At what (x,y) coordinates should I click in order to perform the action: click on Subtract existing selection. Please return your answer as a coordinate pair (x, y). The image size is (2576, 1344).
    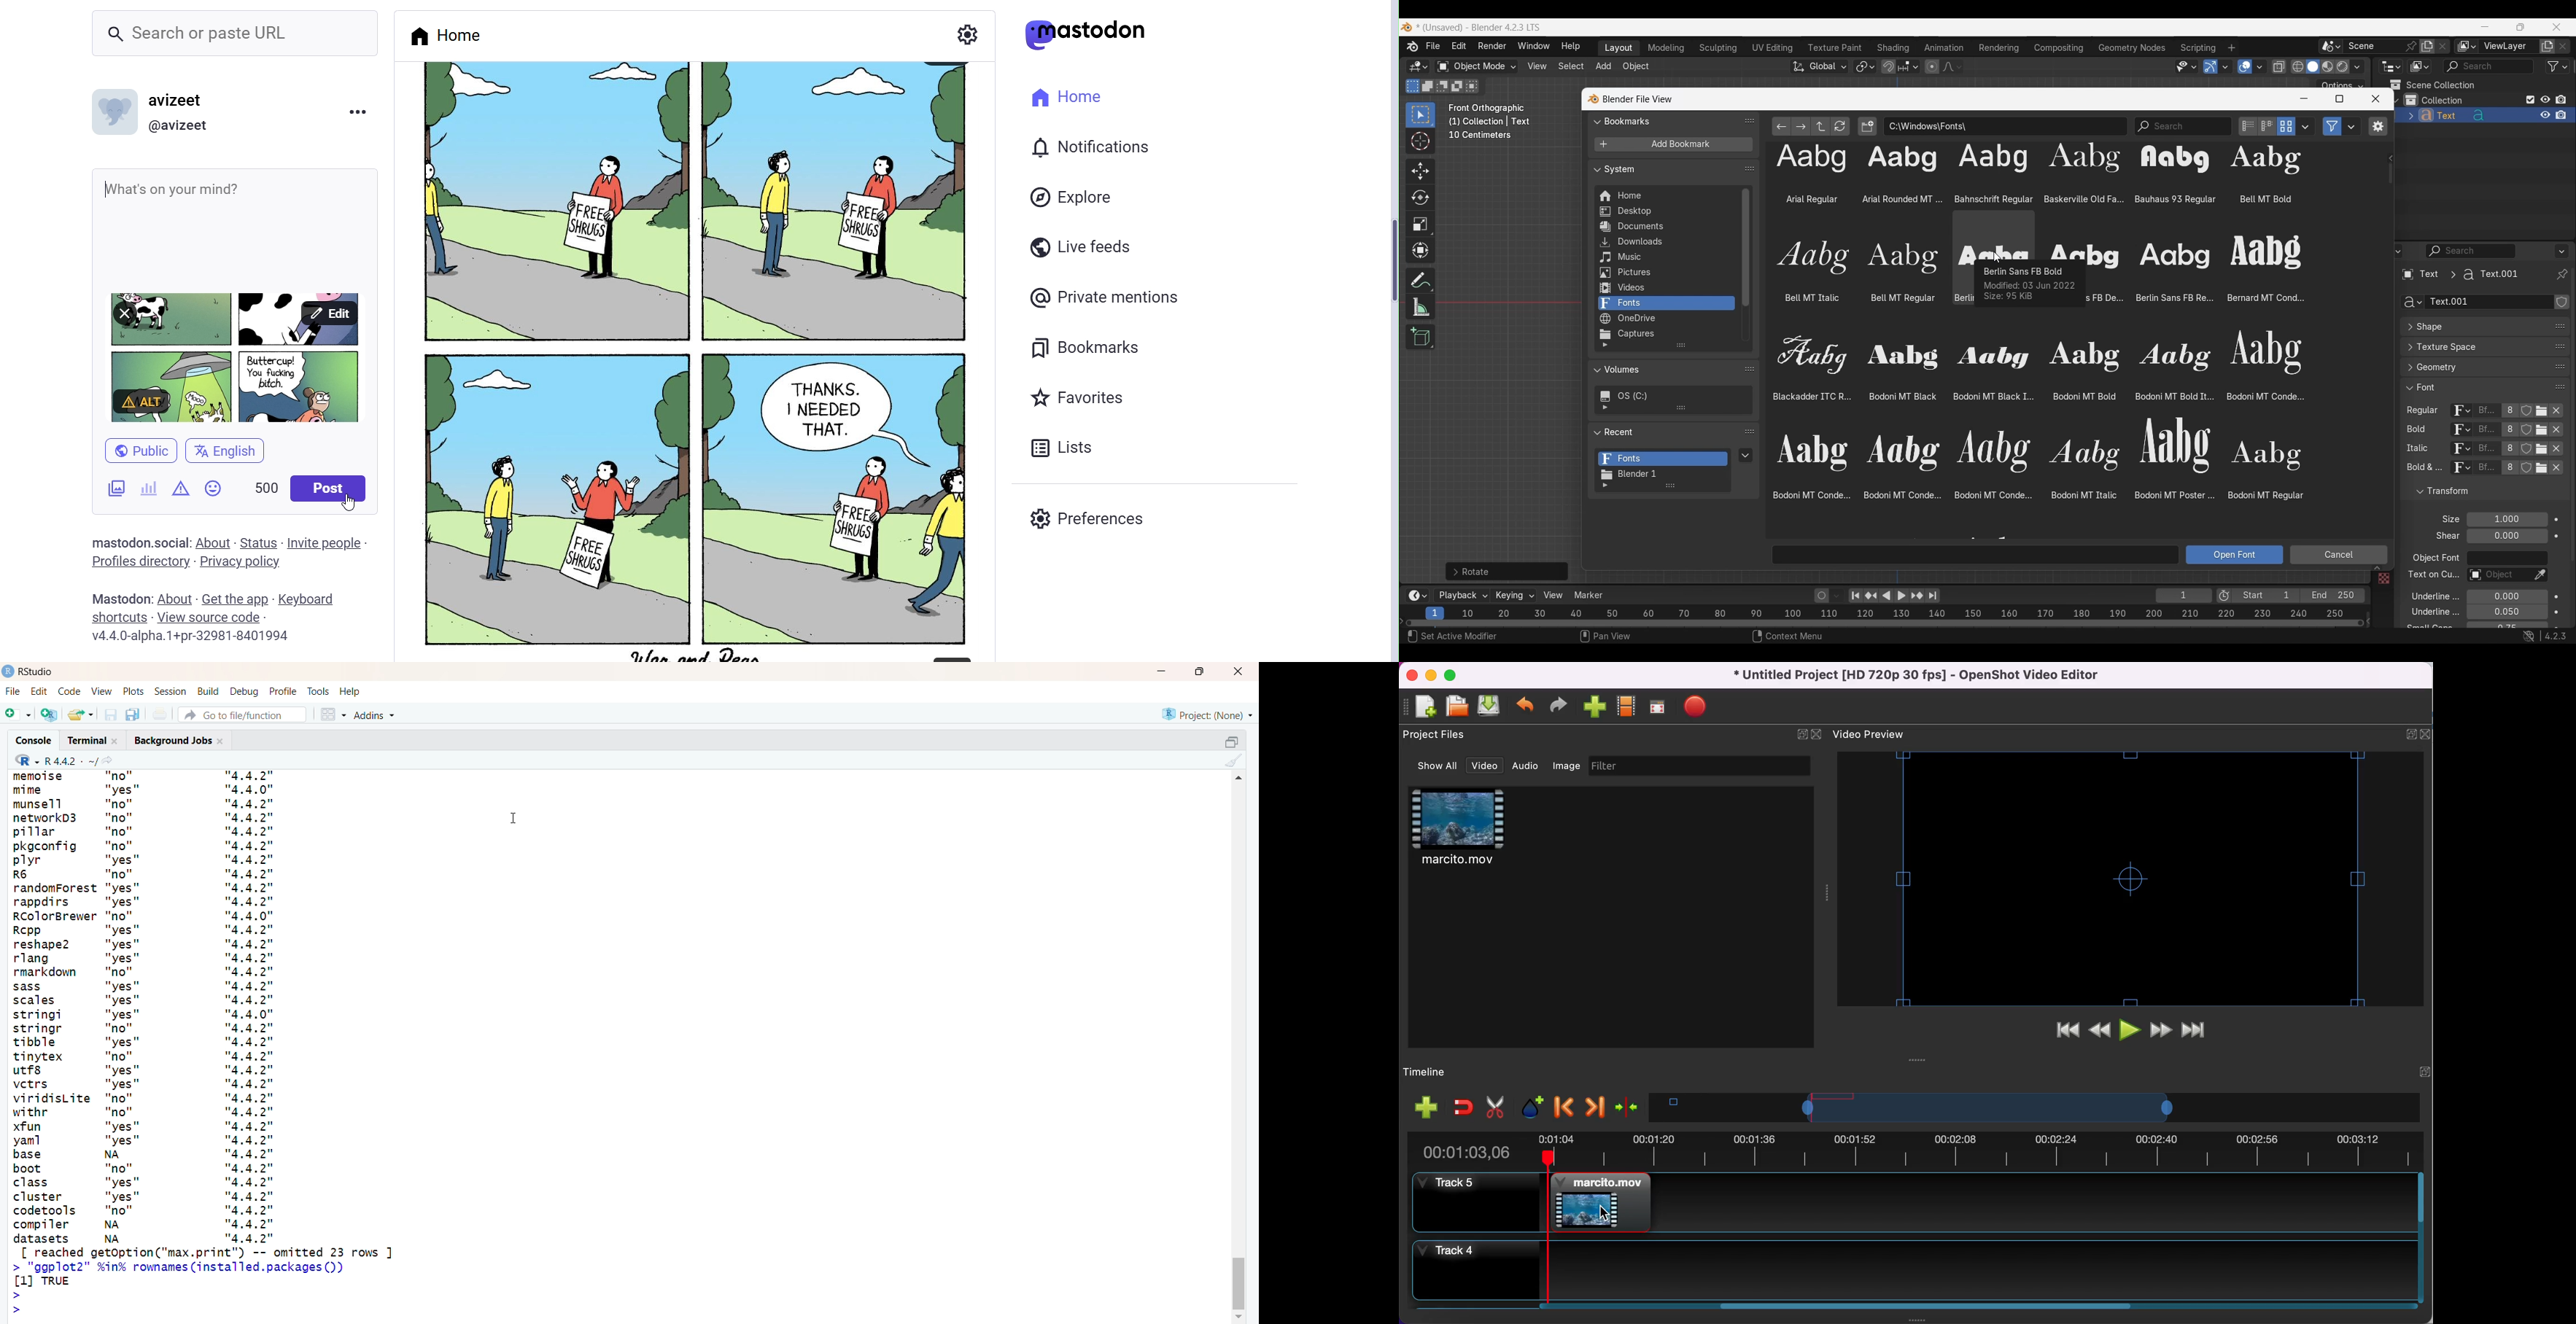
    Looking at the image, I should click on (1442, 86).